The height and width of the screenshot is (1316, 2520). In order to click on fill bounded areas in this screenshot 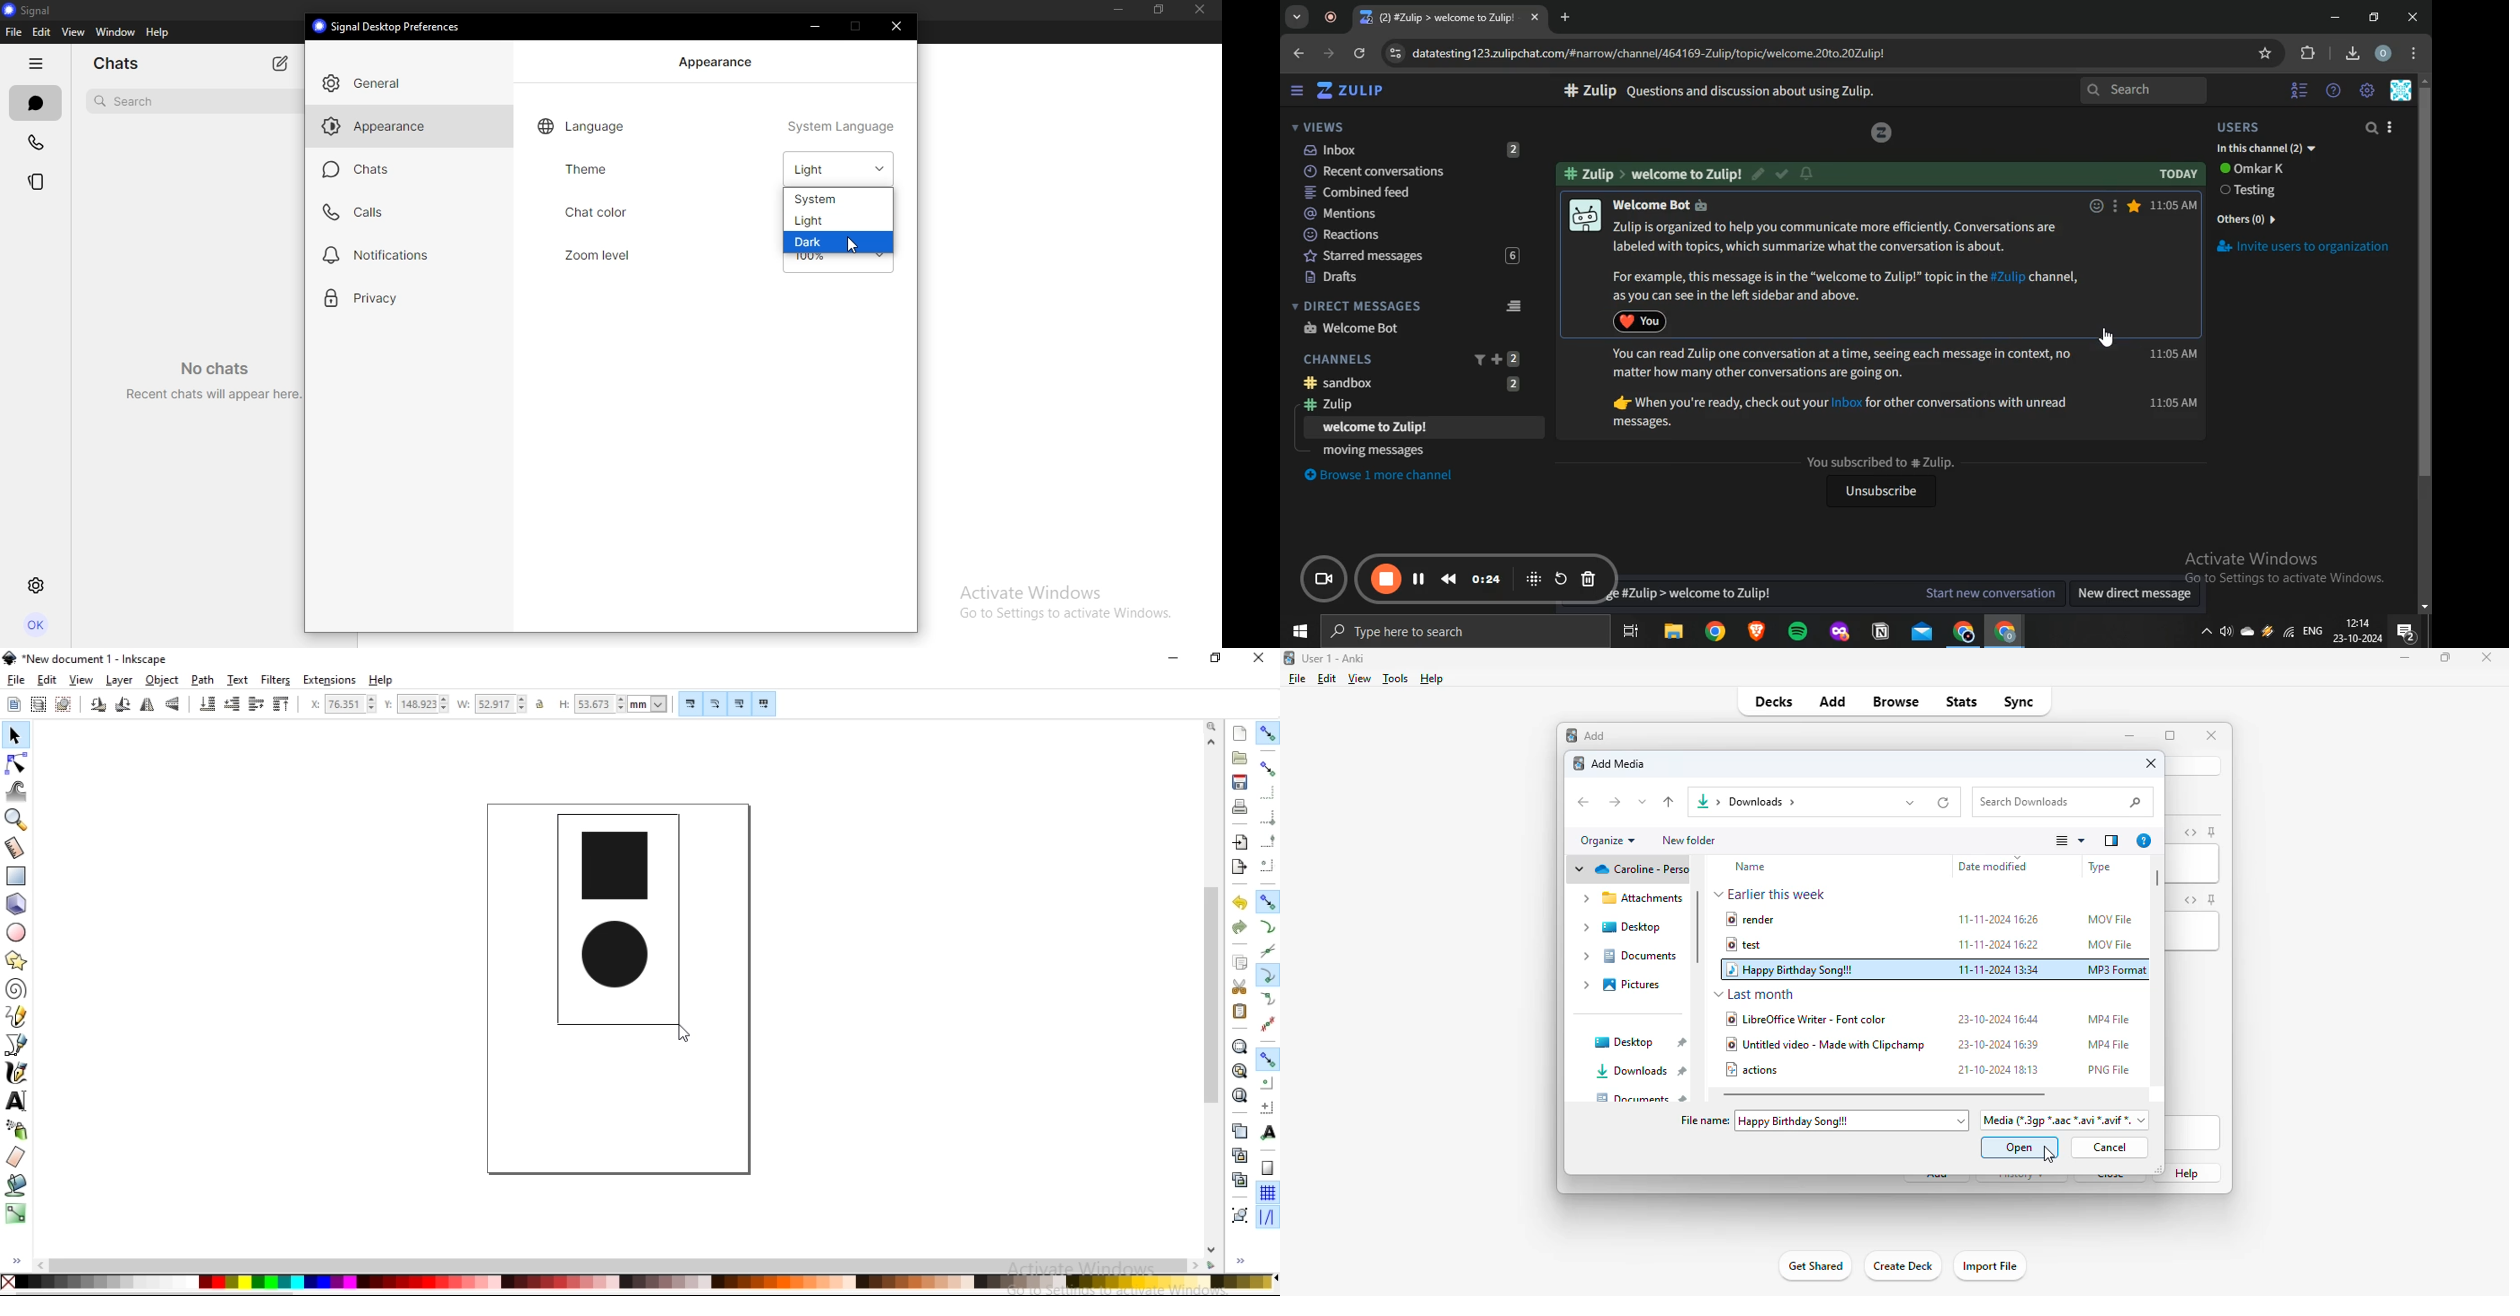, I will do `click(17, 1186)`.